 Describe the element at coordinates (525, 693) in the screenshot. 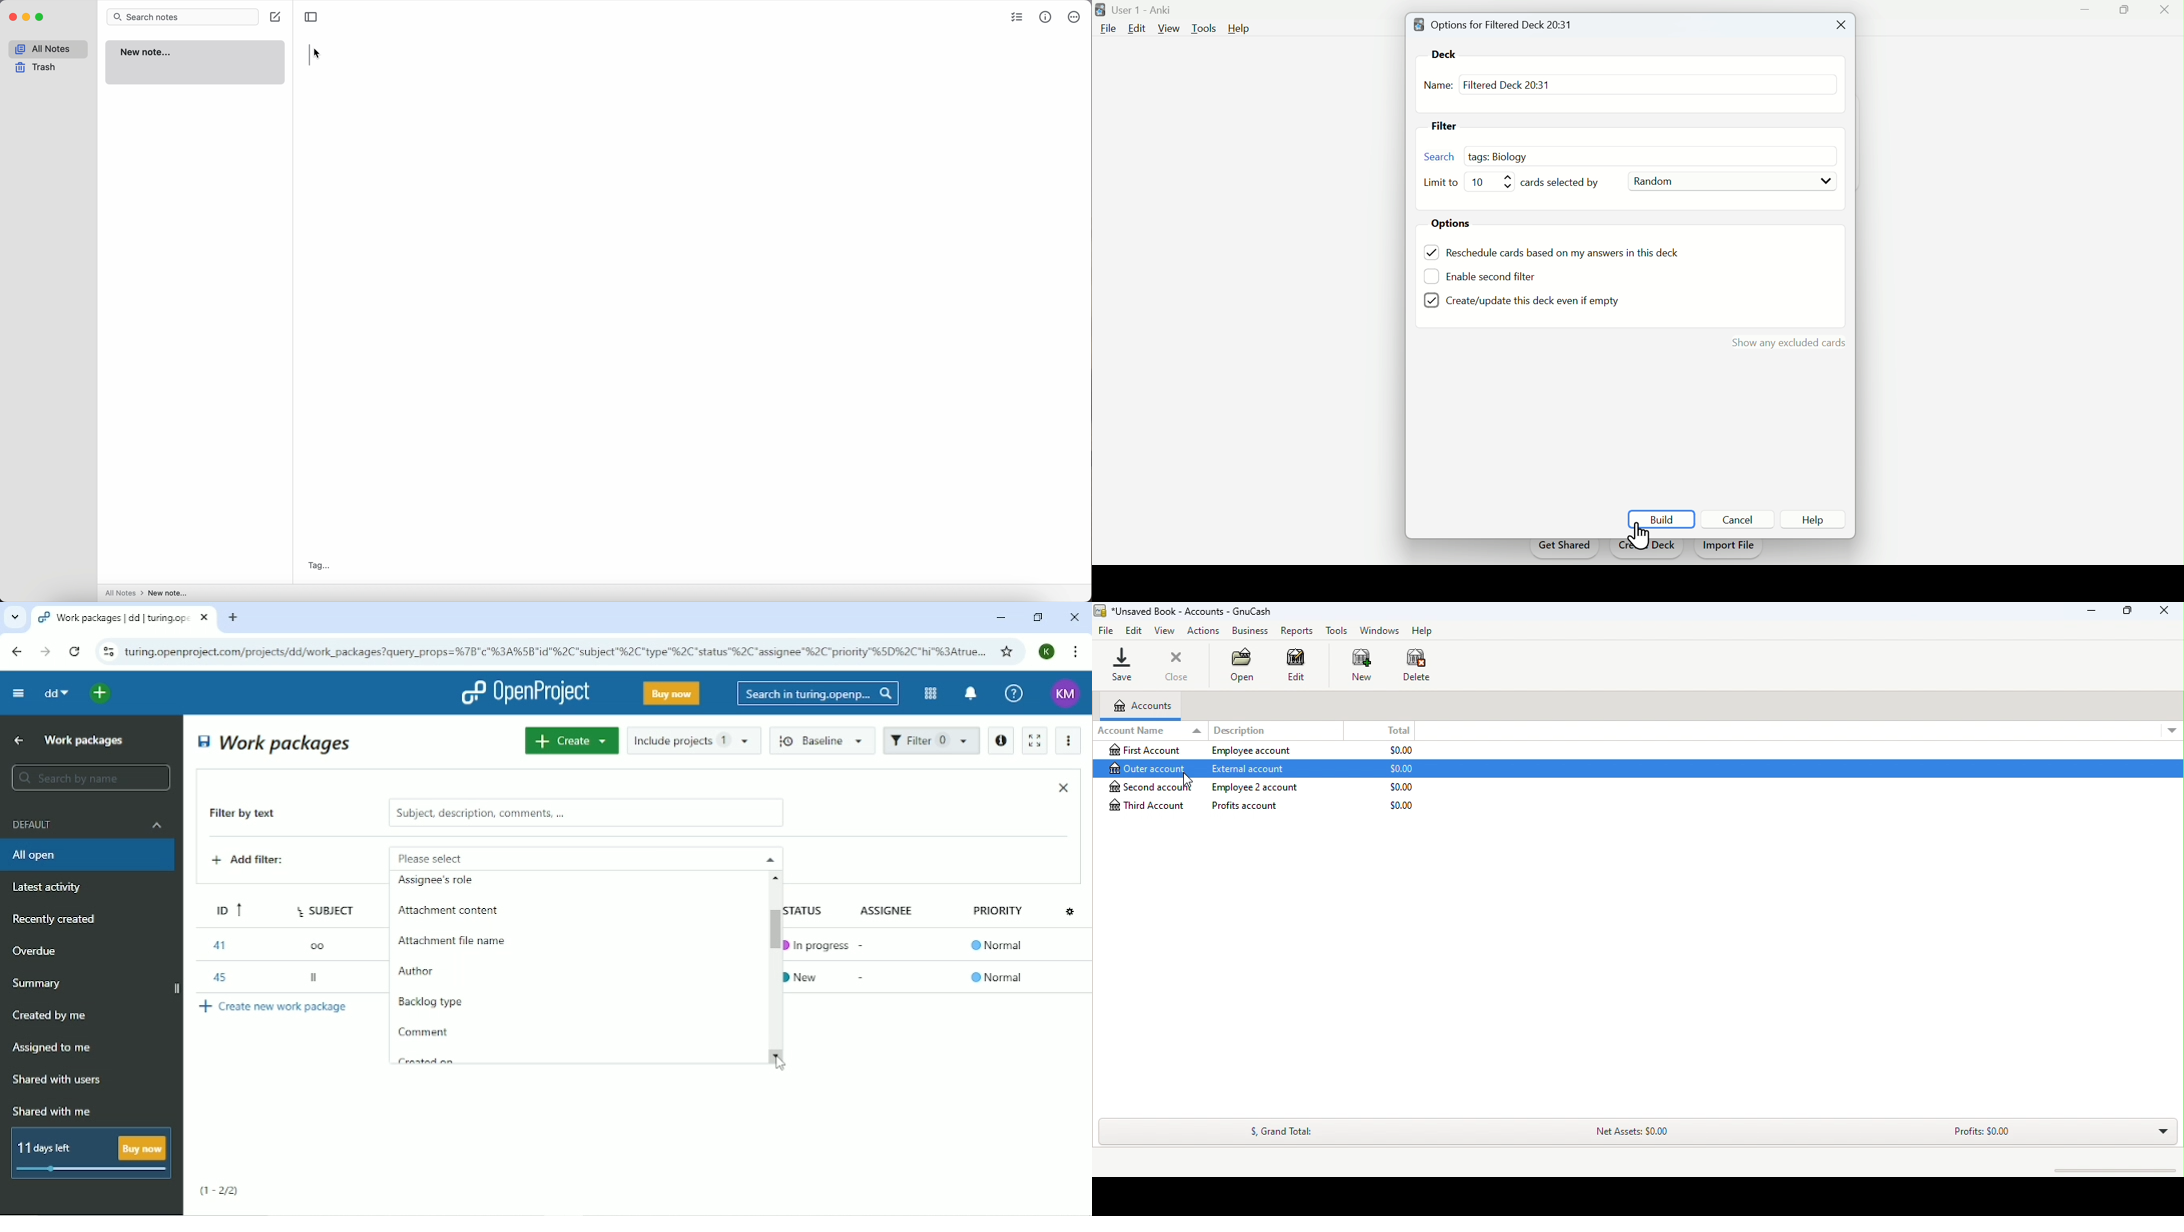

I see `OpenProject` at that location.